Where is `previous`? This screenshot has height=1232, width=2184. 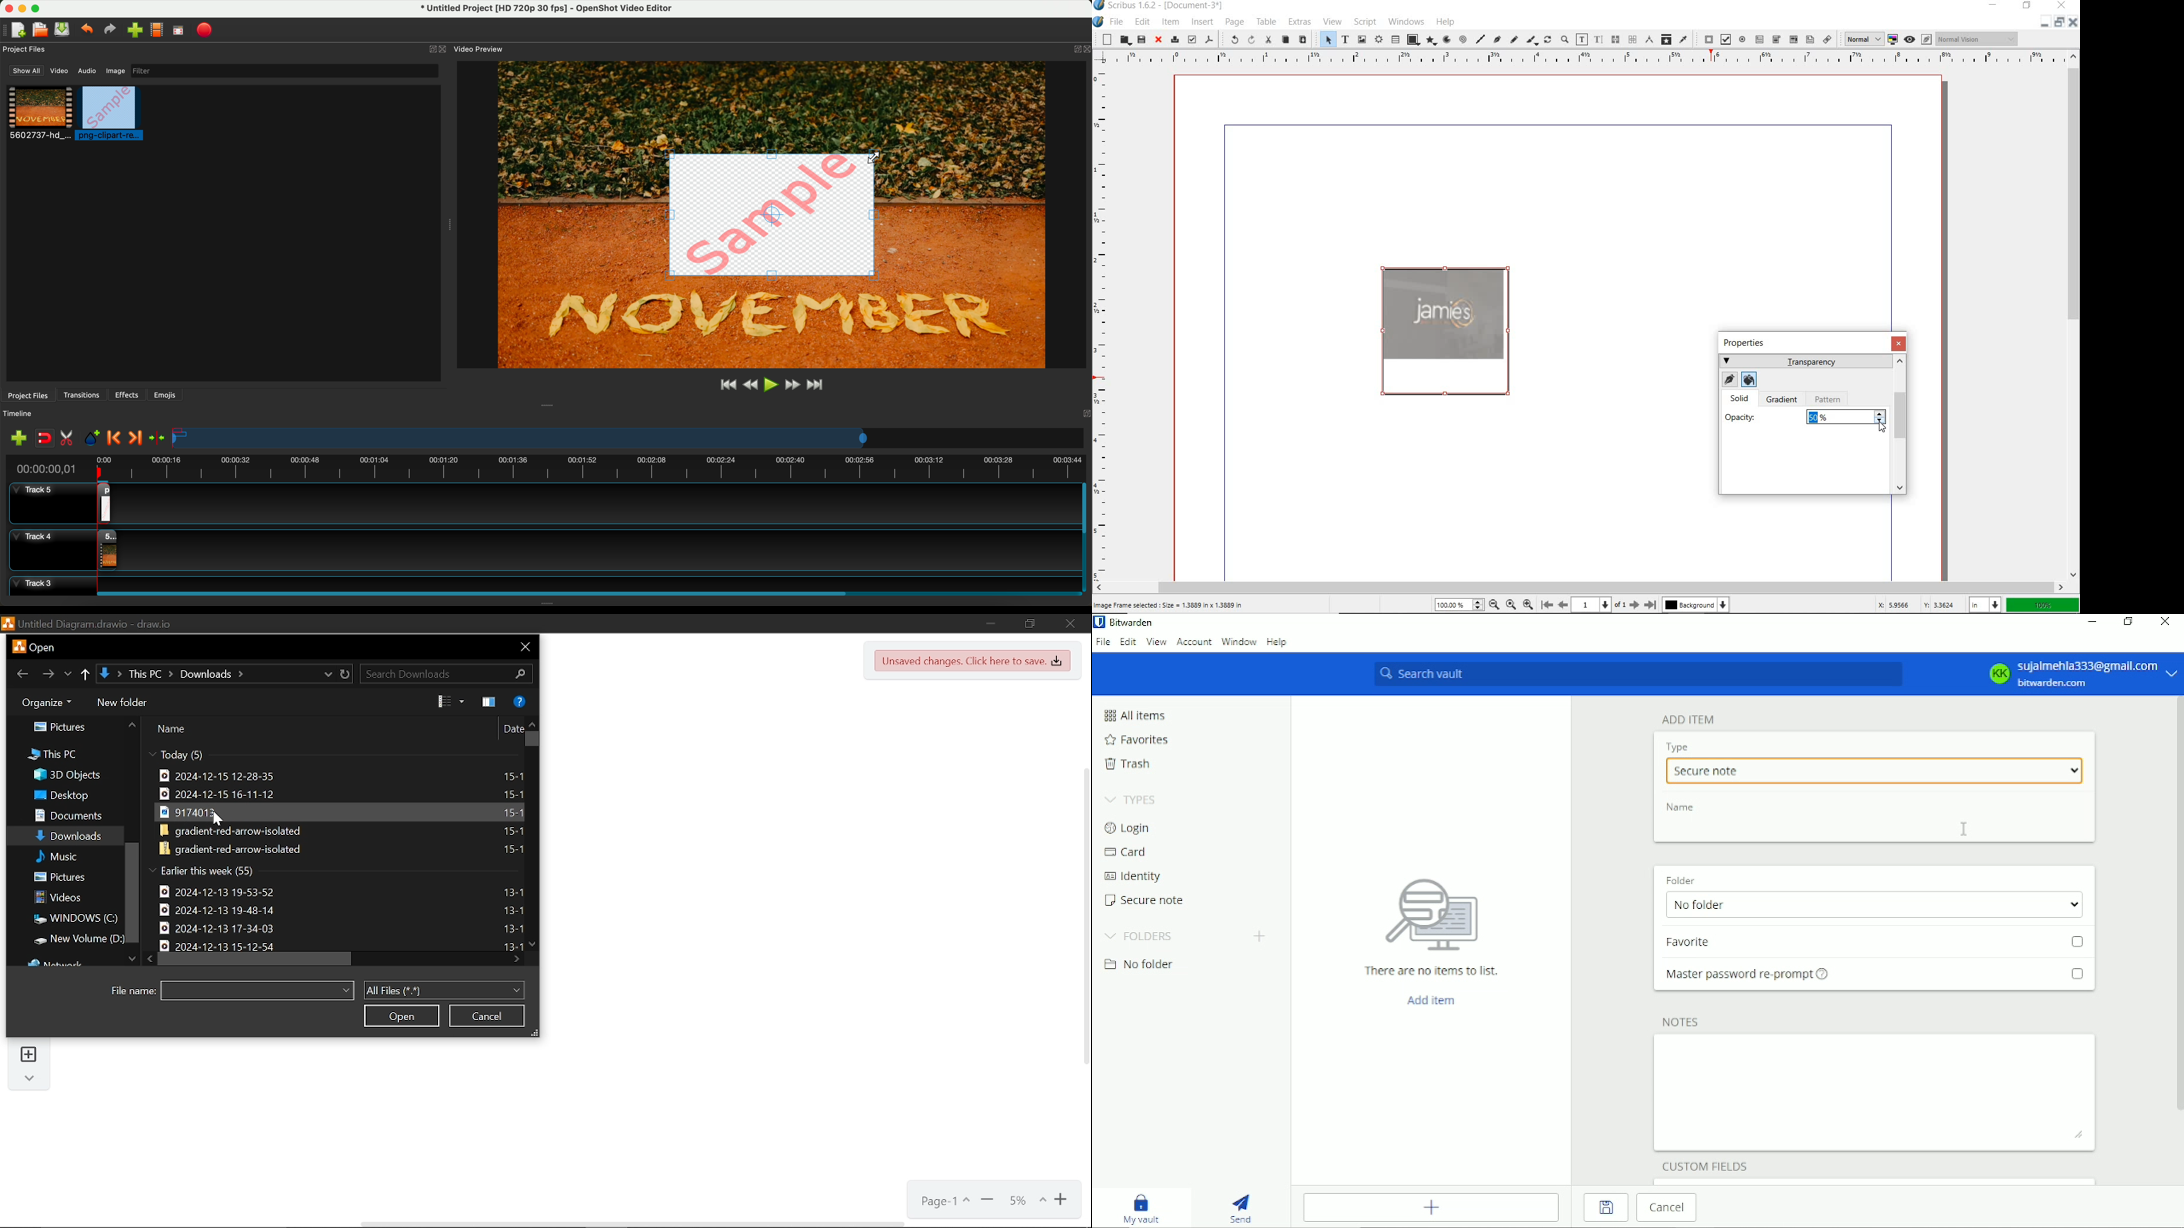 previous is located at coordinates (1564, 605).